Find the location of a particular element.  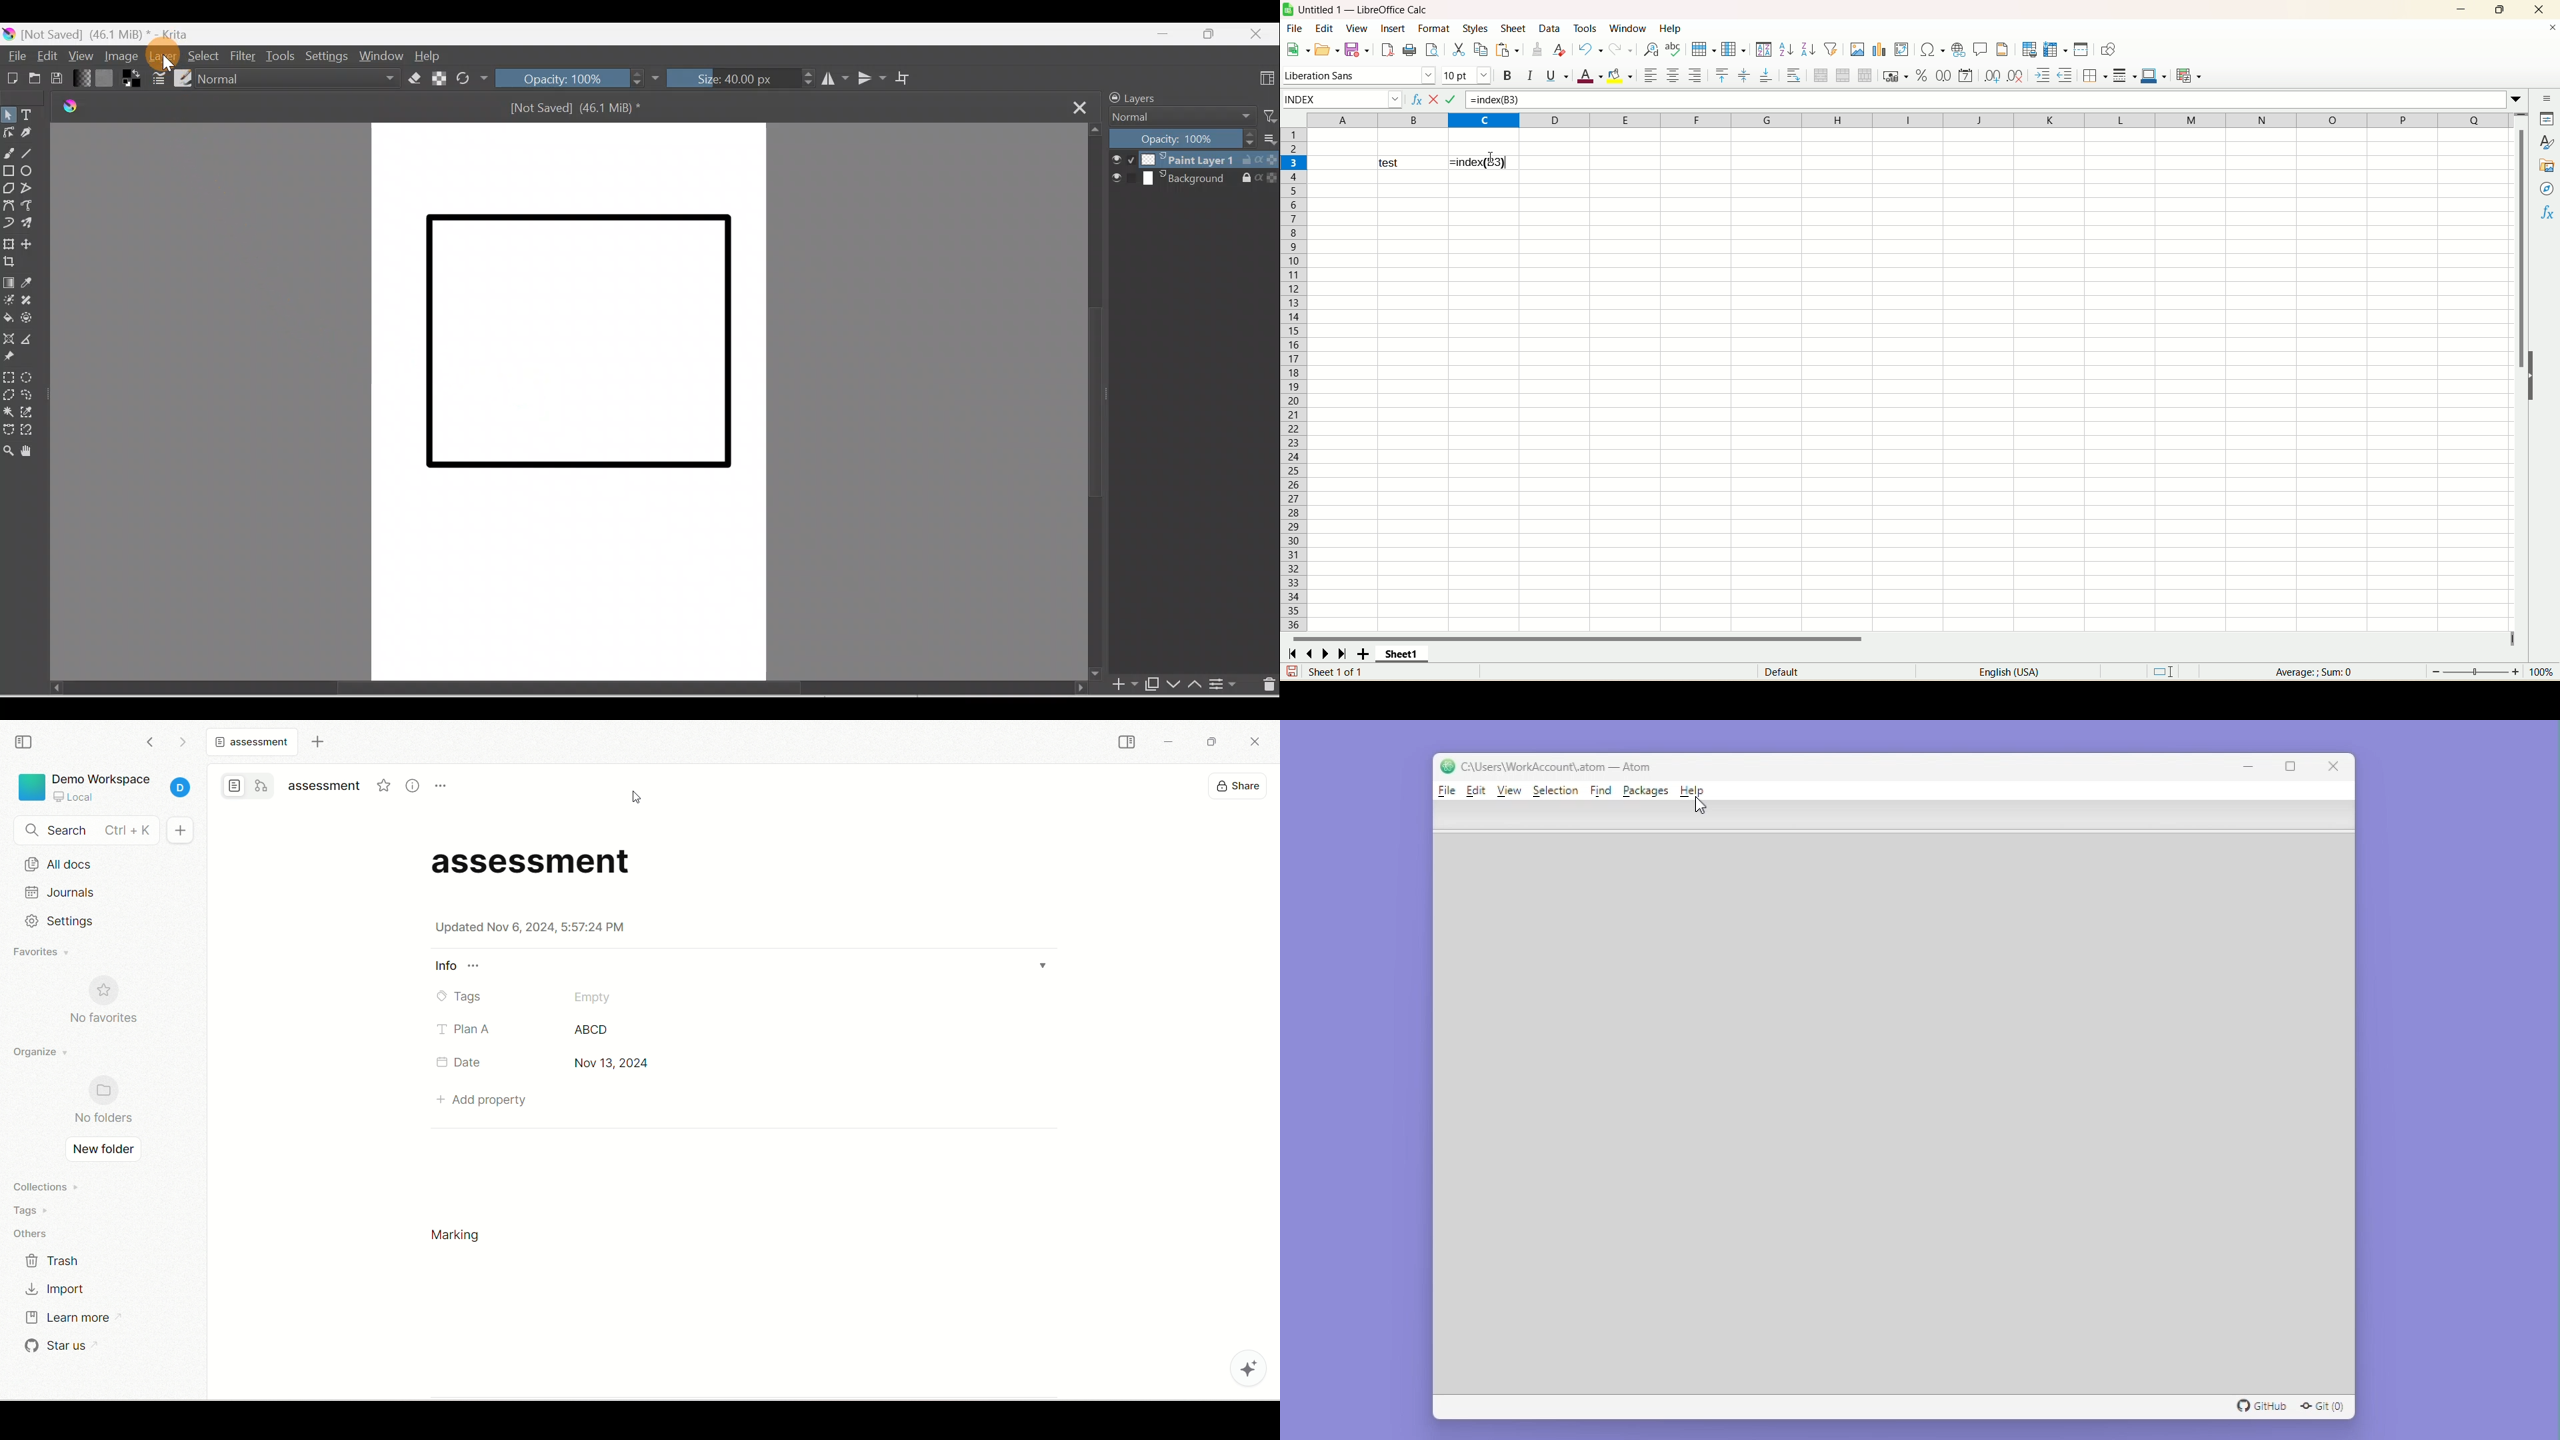

column highlighted is located at coordinates (1483, 120).